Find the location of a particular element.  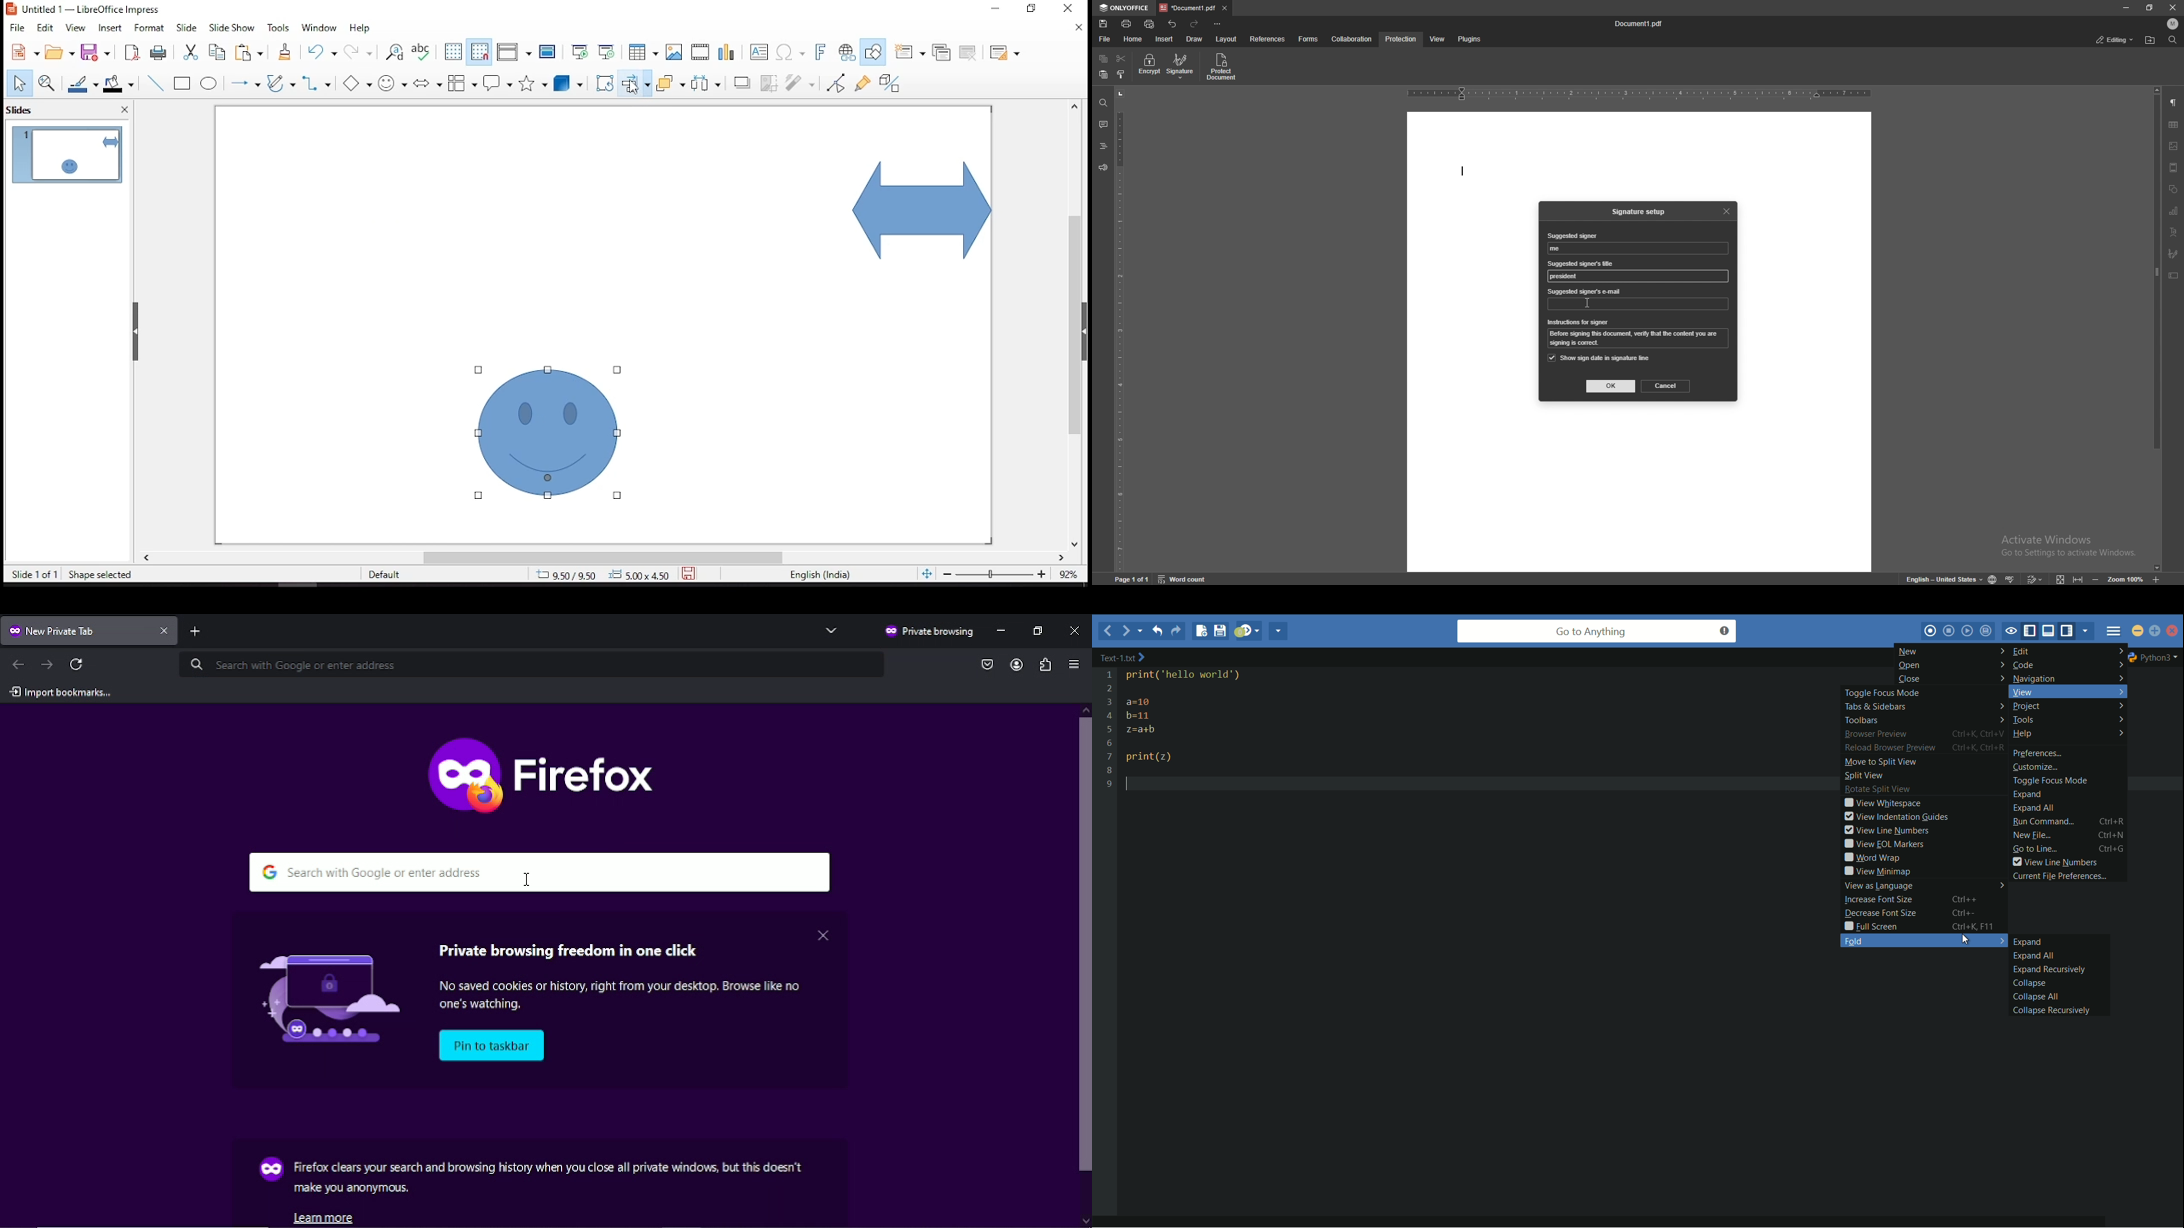

rotate is located at coordinates (606, 83).